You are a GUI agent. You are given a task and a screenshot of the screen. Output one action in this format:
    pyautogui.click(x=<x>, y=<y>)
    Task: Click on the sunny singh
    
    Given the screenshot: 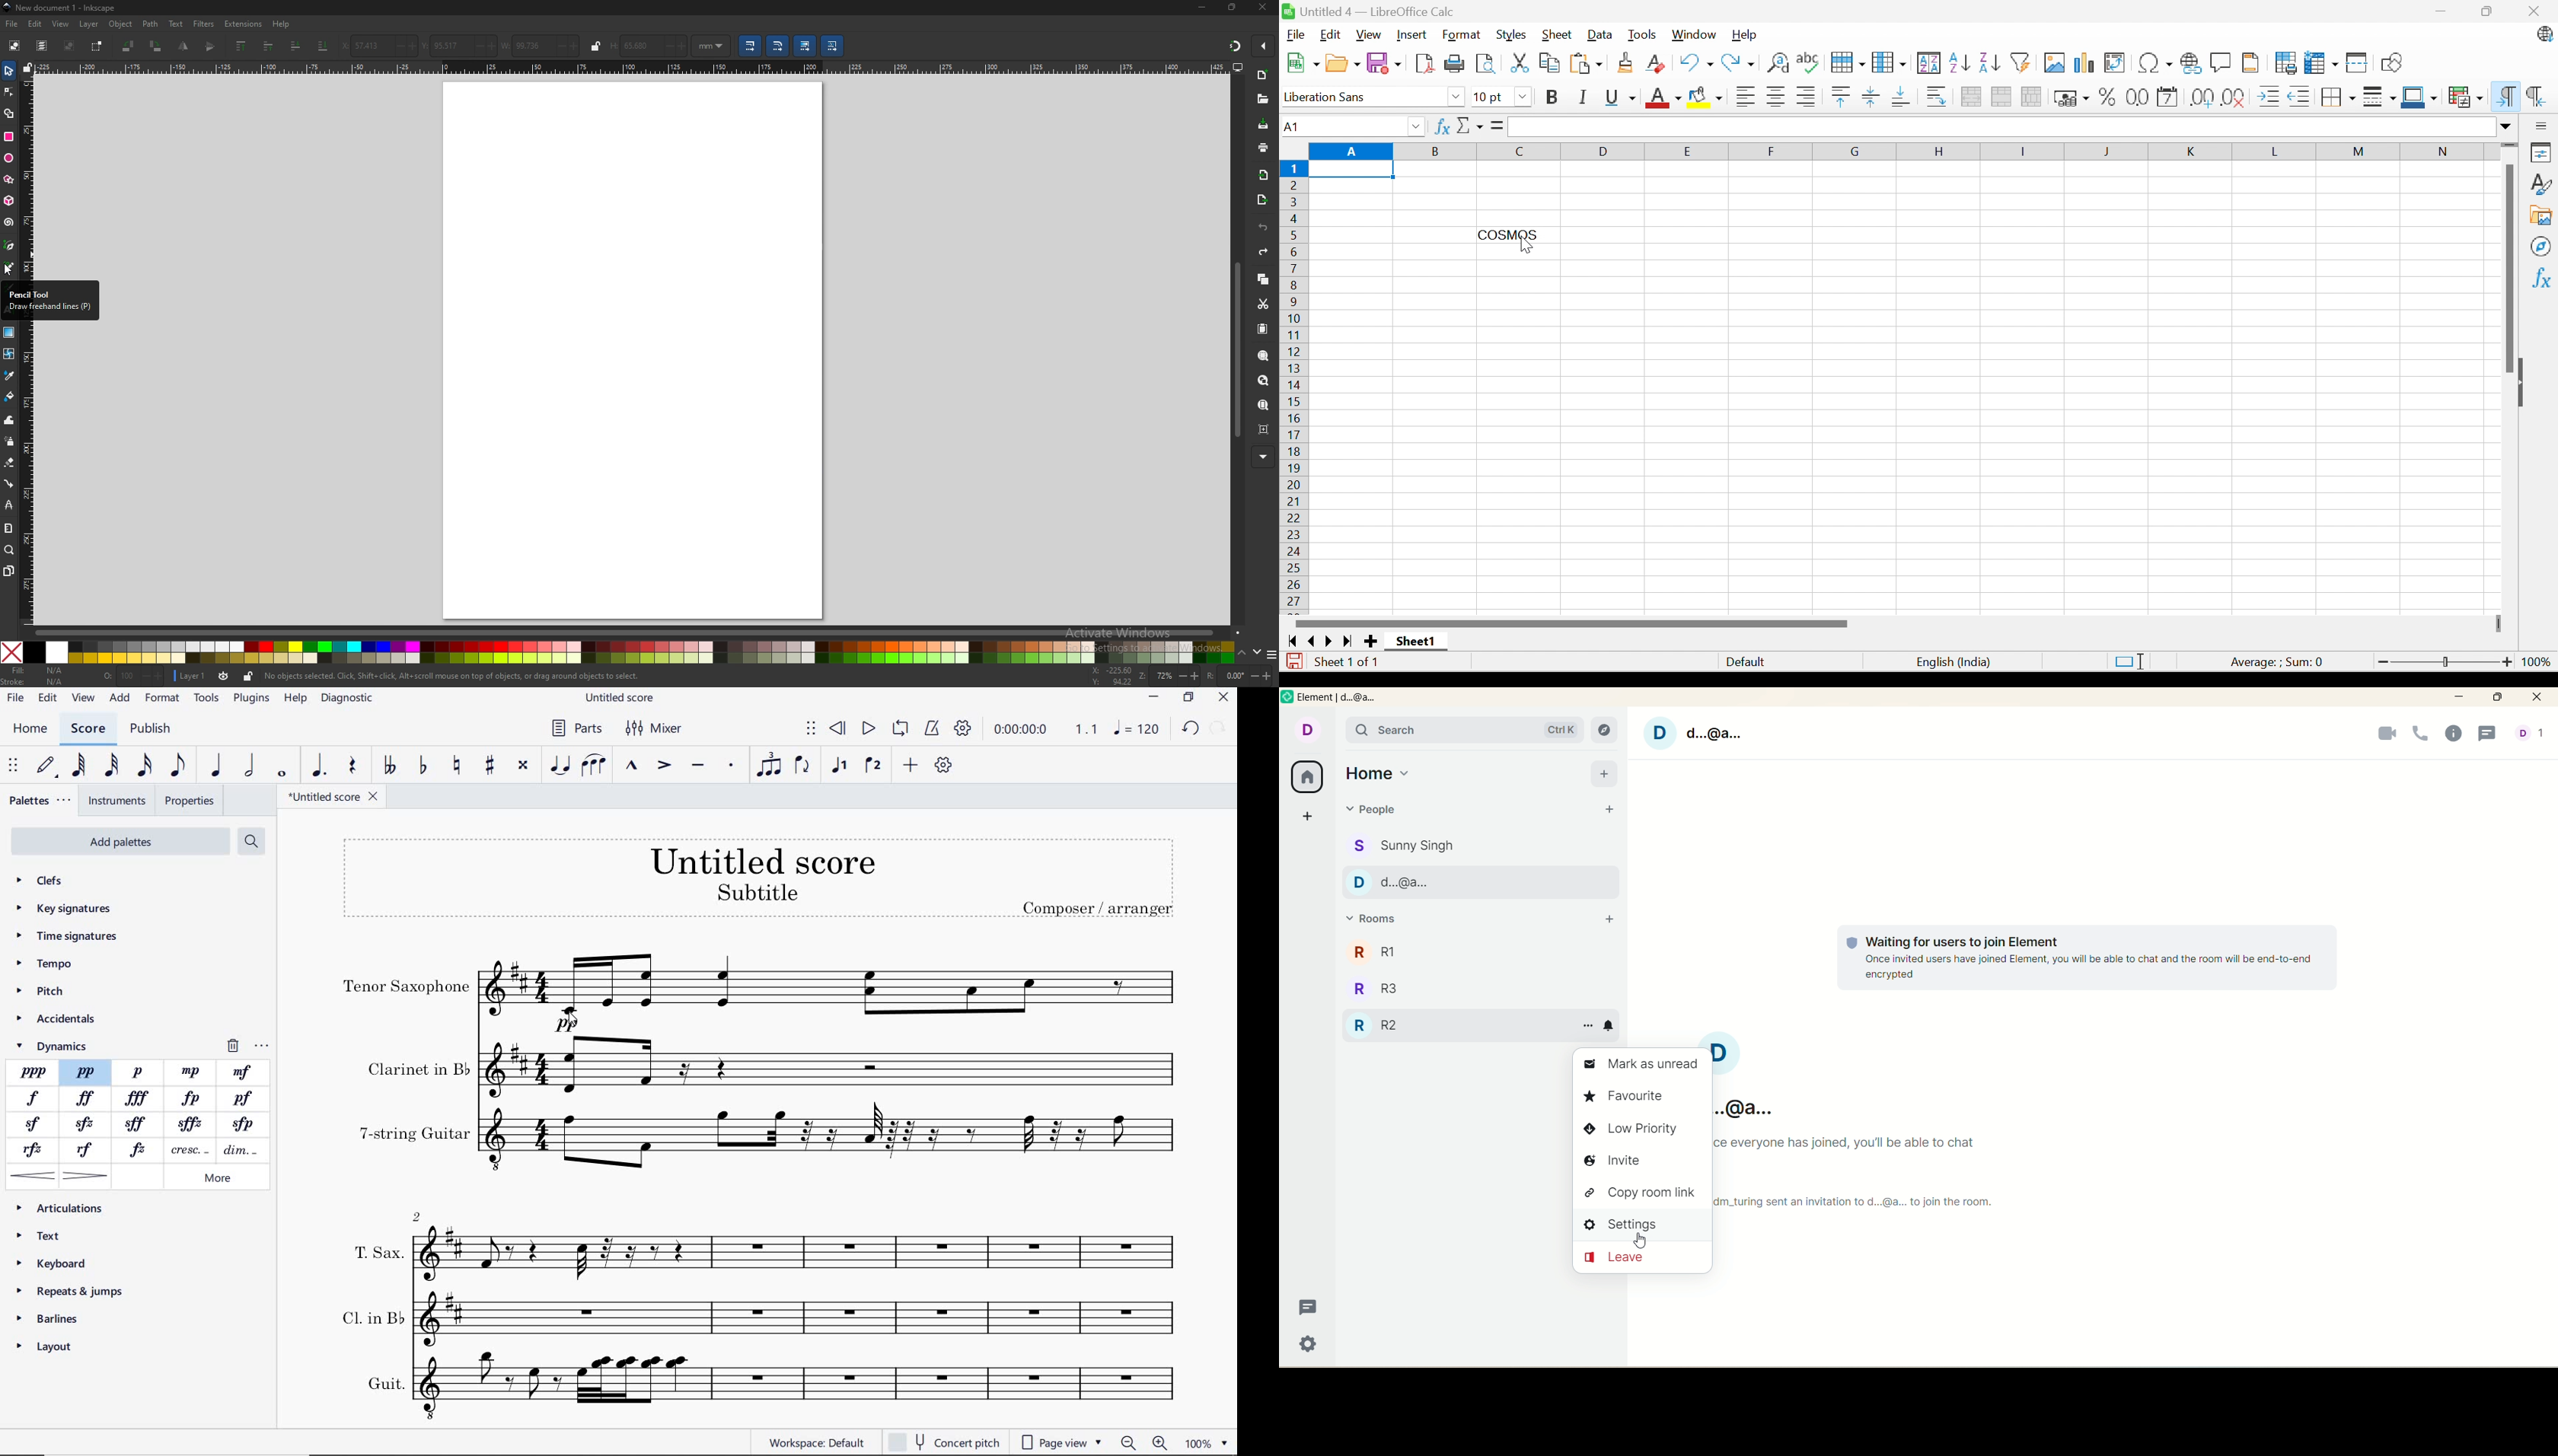 What is the action you would take?
    pyautogui.click(x=1482, y=844)
    